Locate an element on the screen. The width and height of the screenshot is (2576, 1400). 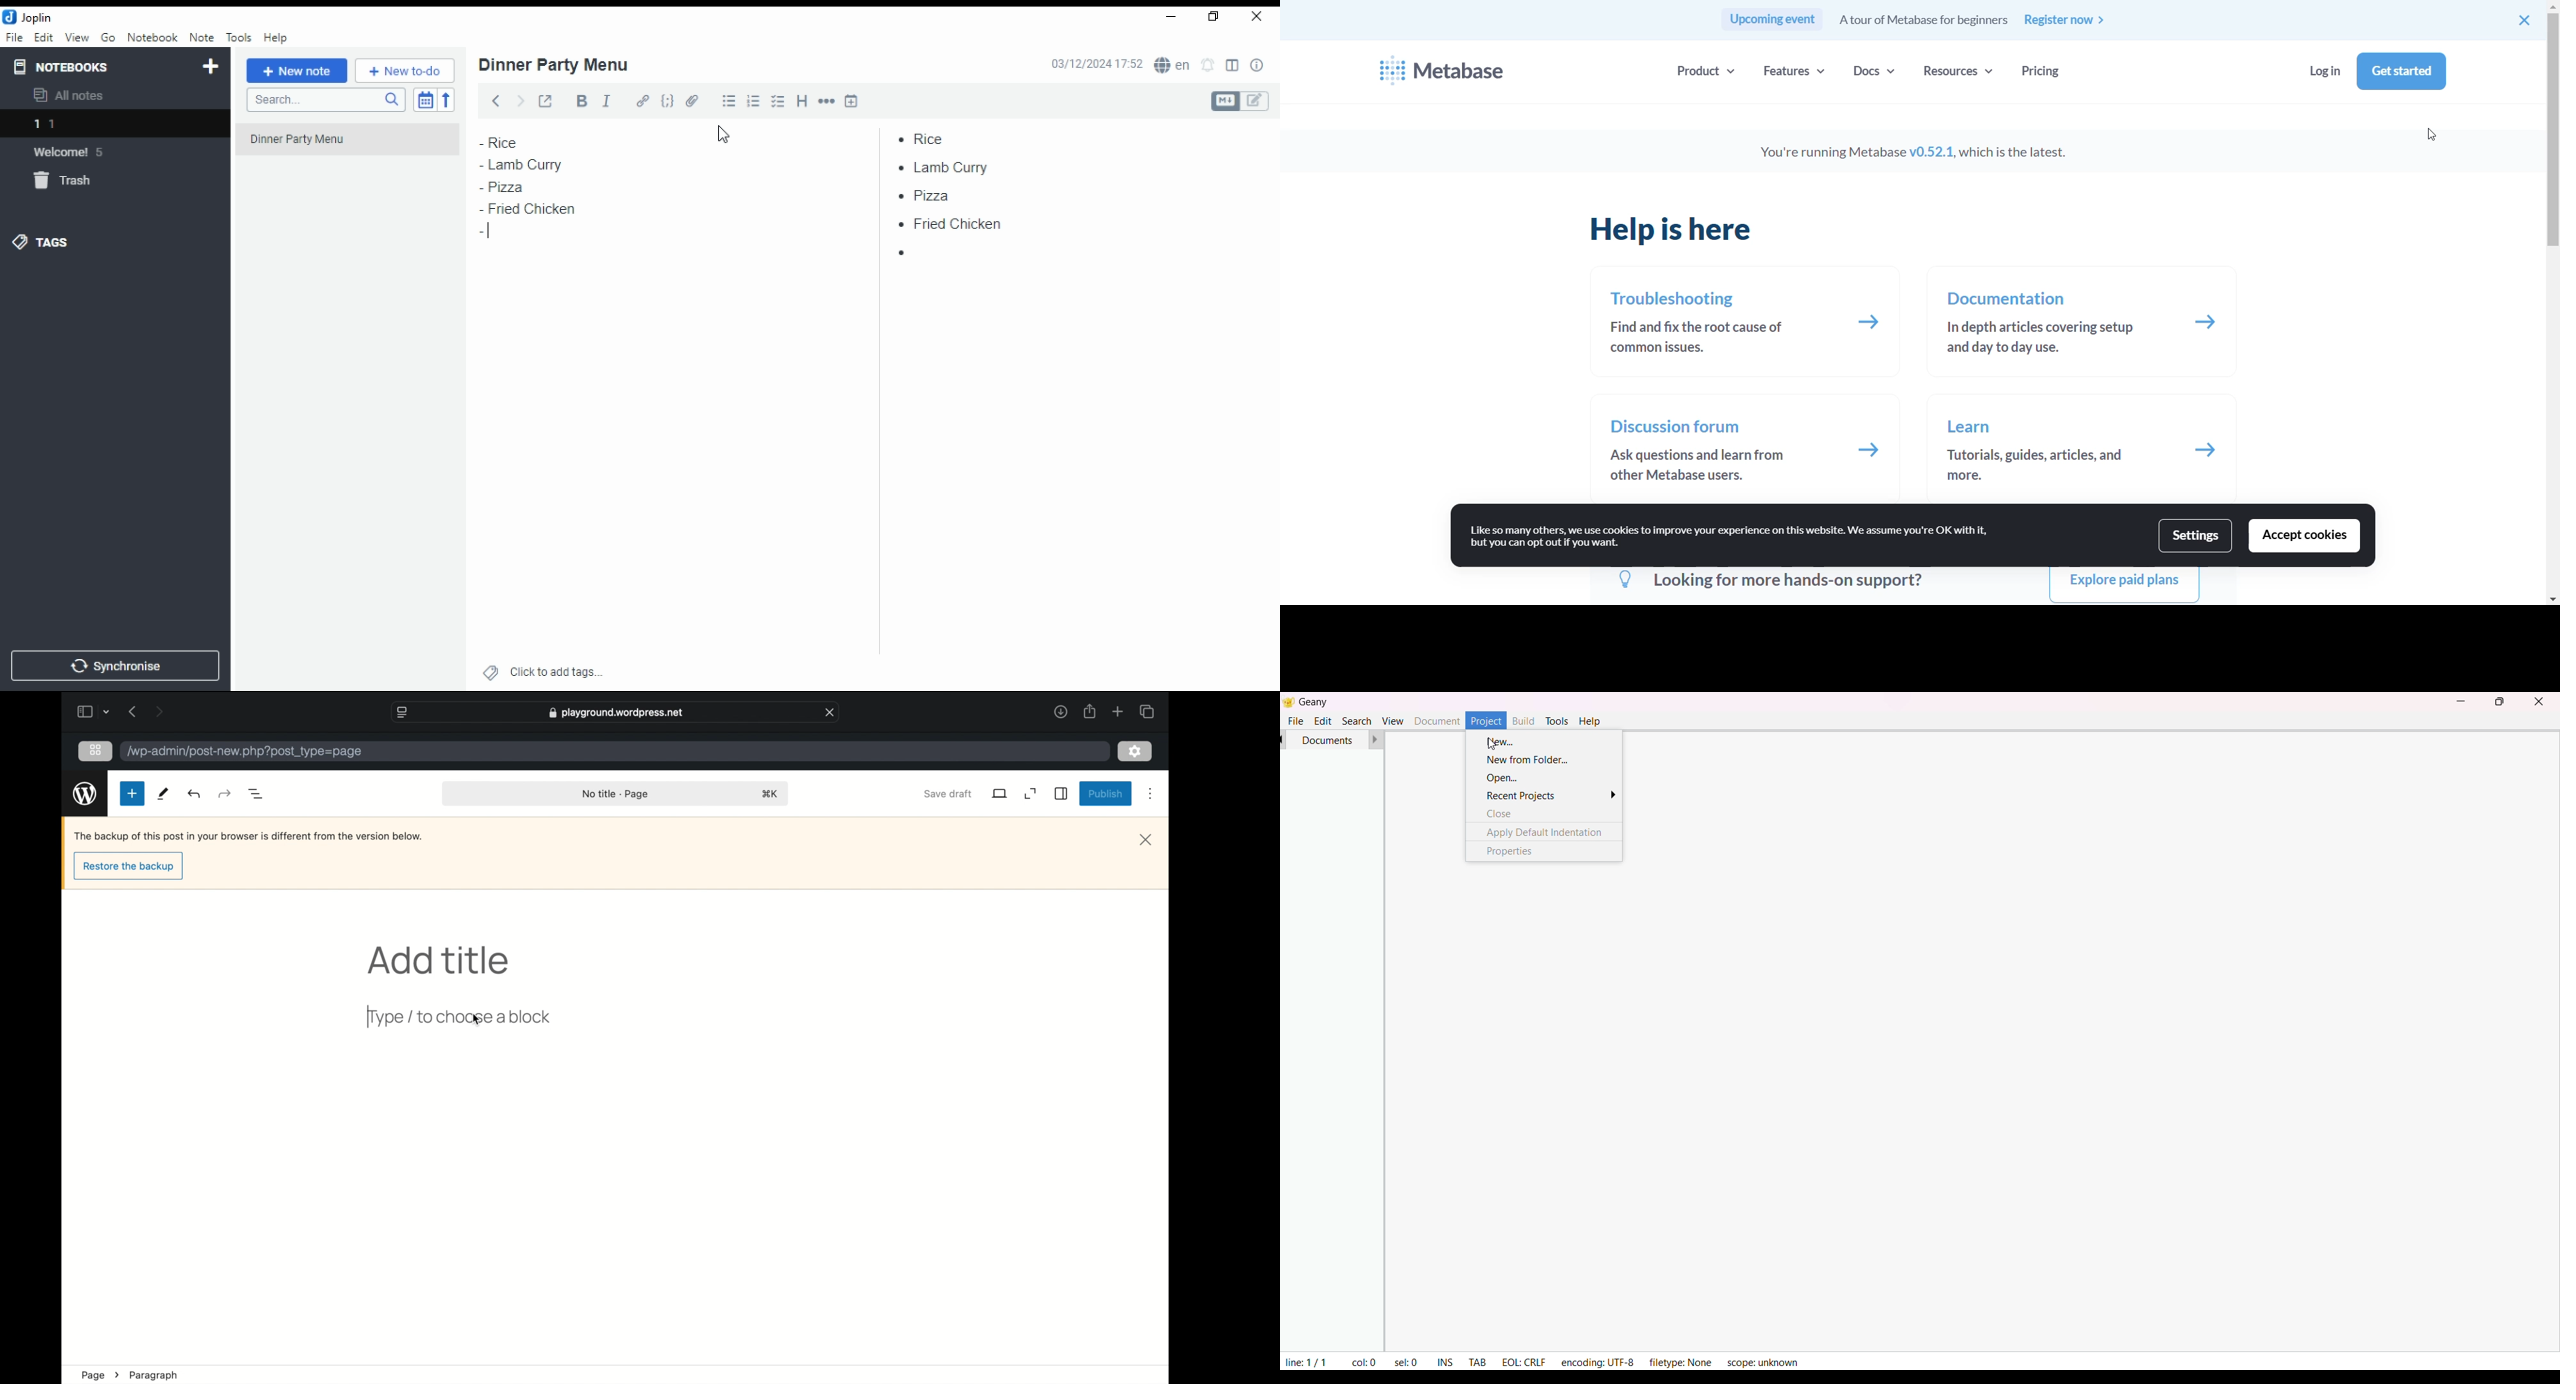
file is located at coordinates (14, 37).